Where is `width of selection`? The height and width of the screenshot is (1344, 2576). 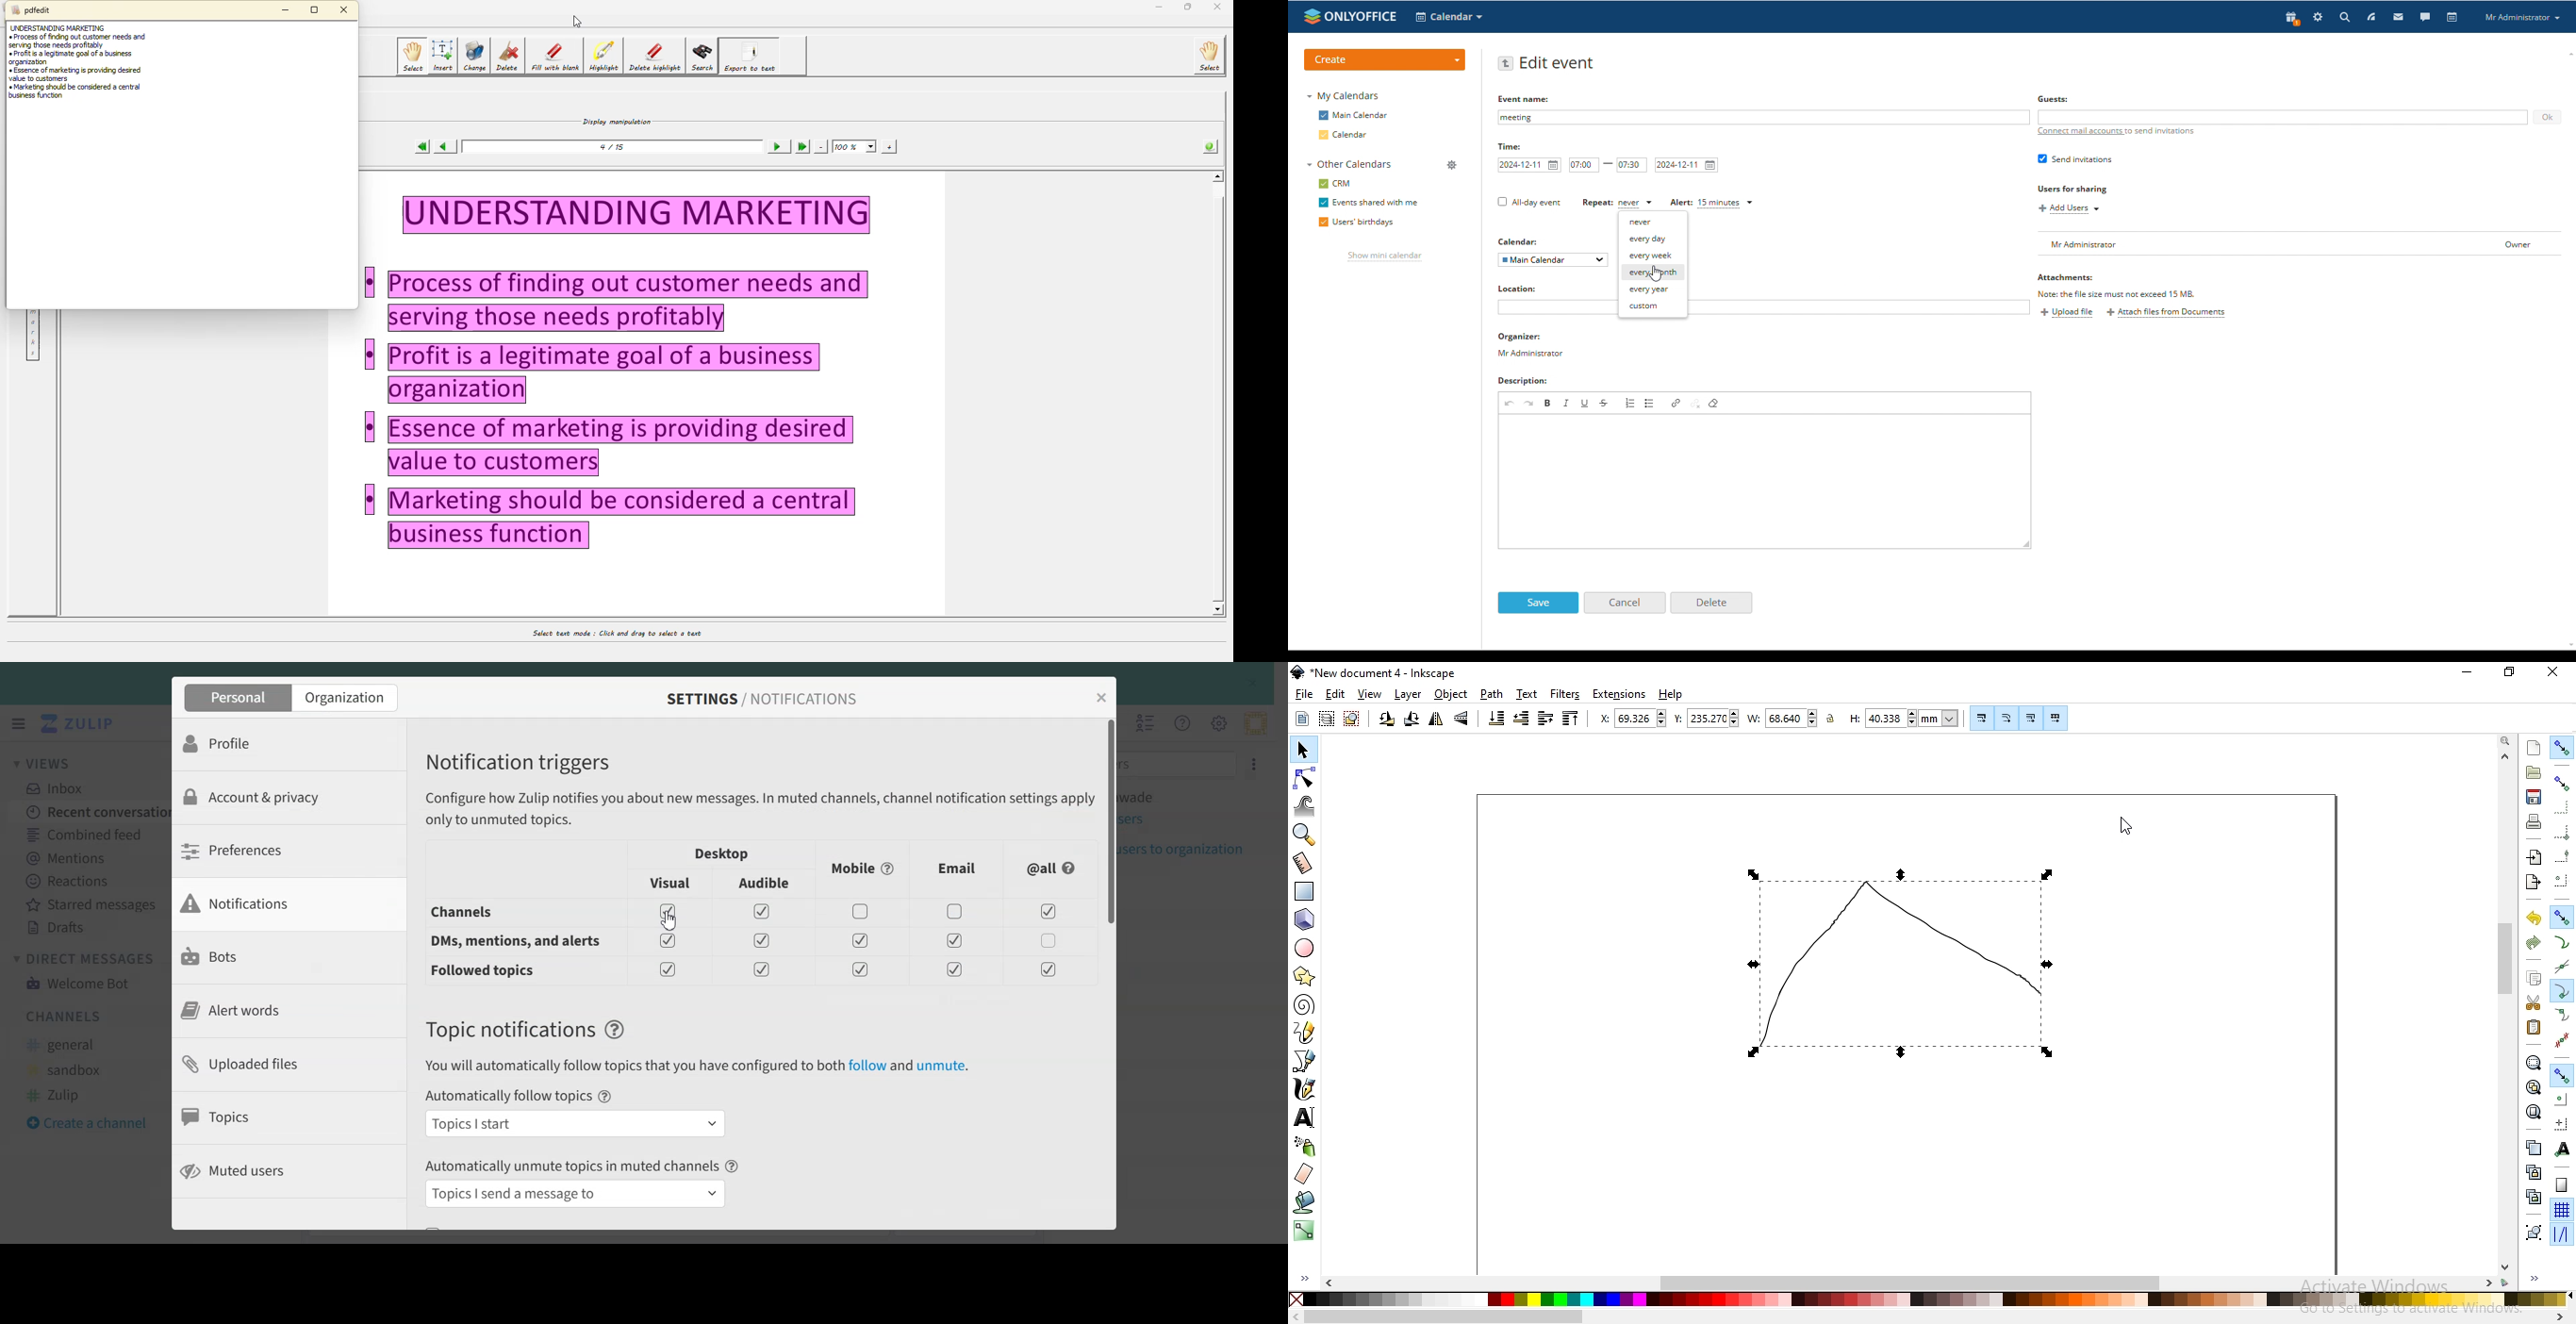
width of selection is located at coordinates (1782, 719).